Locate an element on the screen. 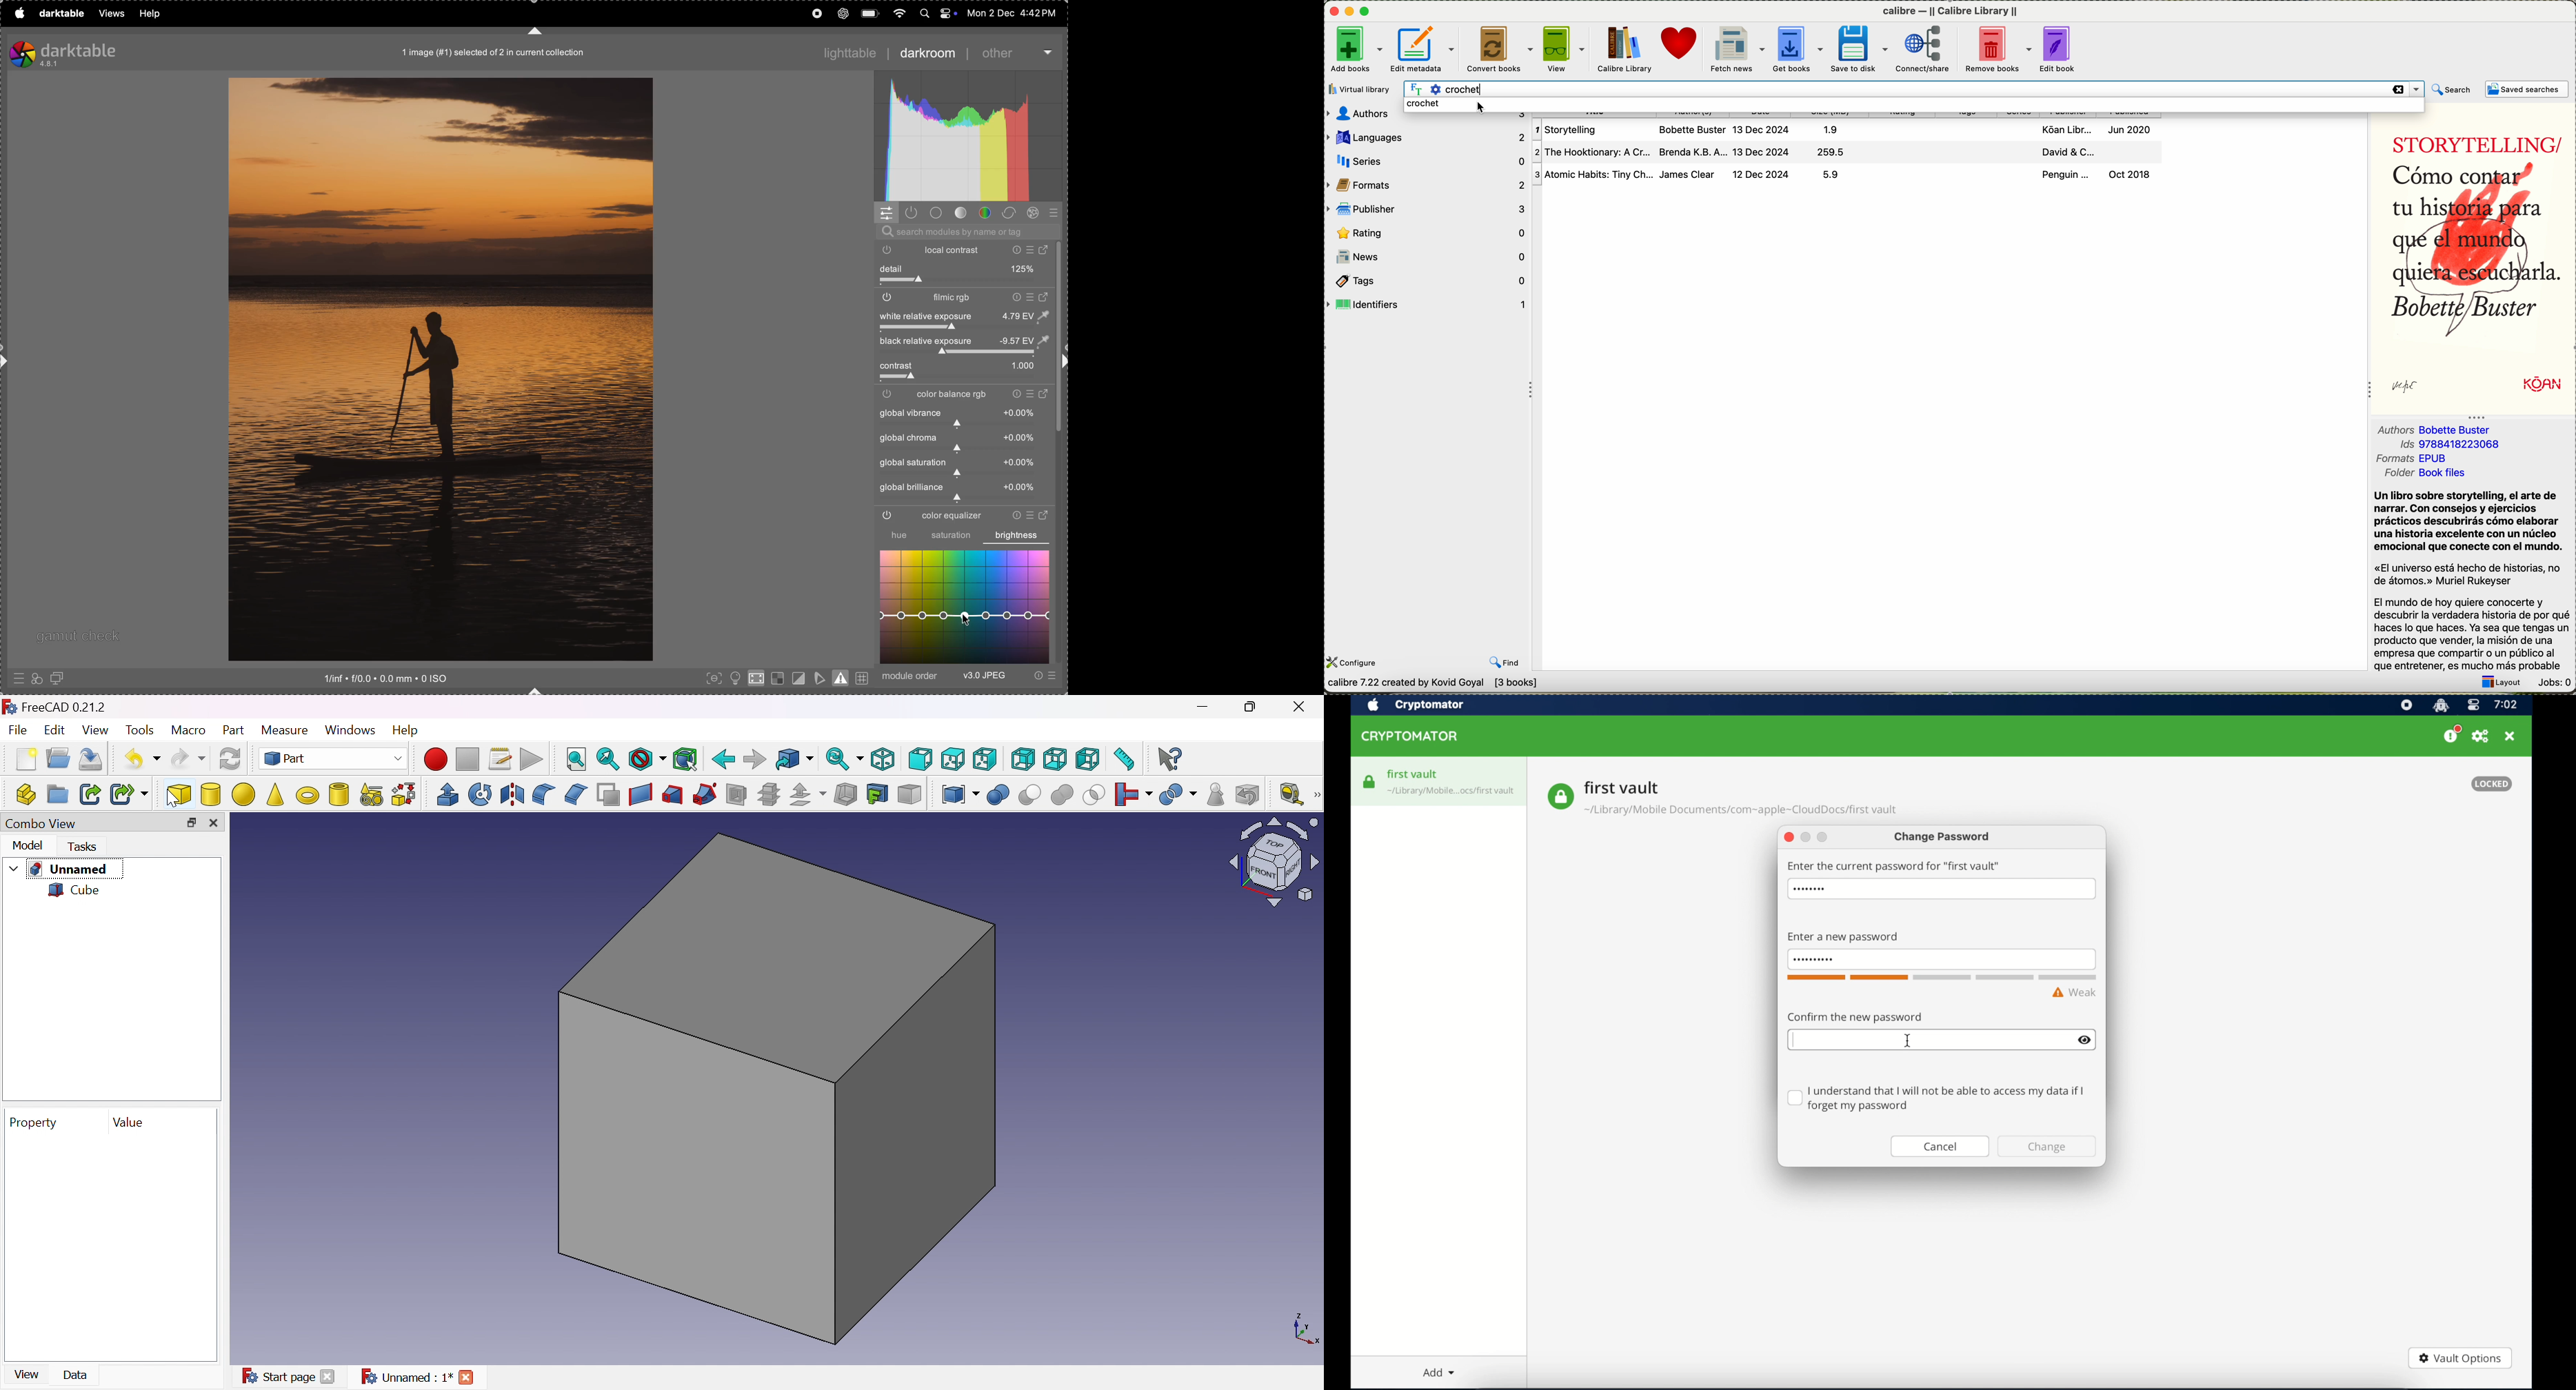 Image resolution: width=2576 pixels, height=1400 pixels. apple widgets is located at coordinates (937, 12).